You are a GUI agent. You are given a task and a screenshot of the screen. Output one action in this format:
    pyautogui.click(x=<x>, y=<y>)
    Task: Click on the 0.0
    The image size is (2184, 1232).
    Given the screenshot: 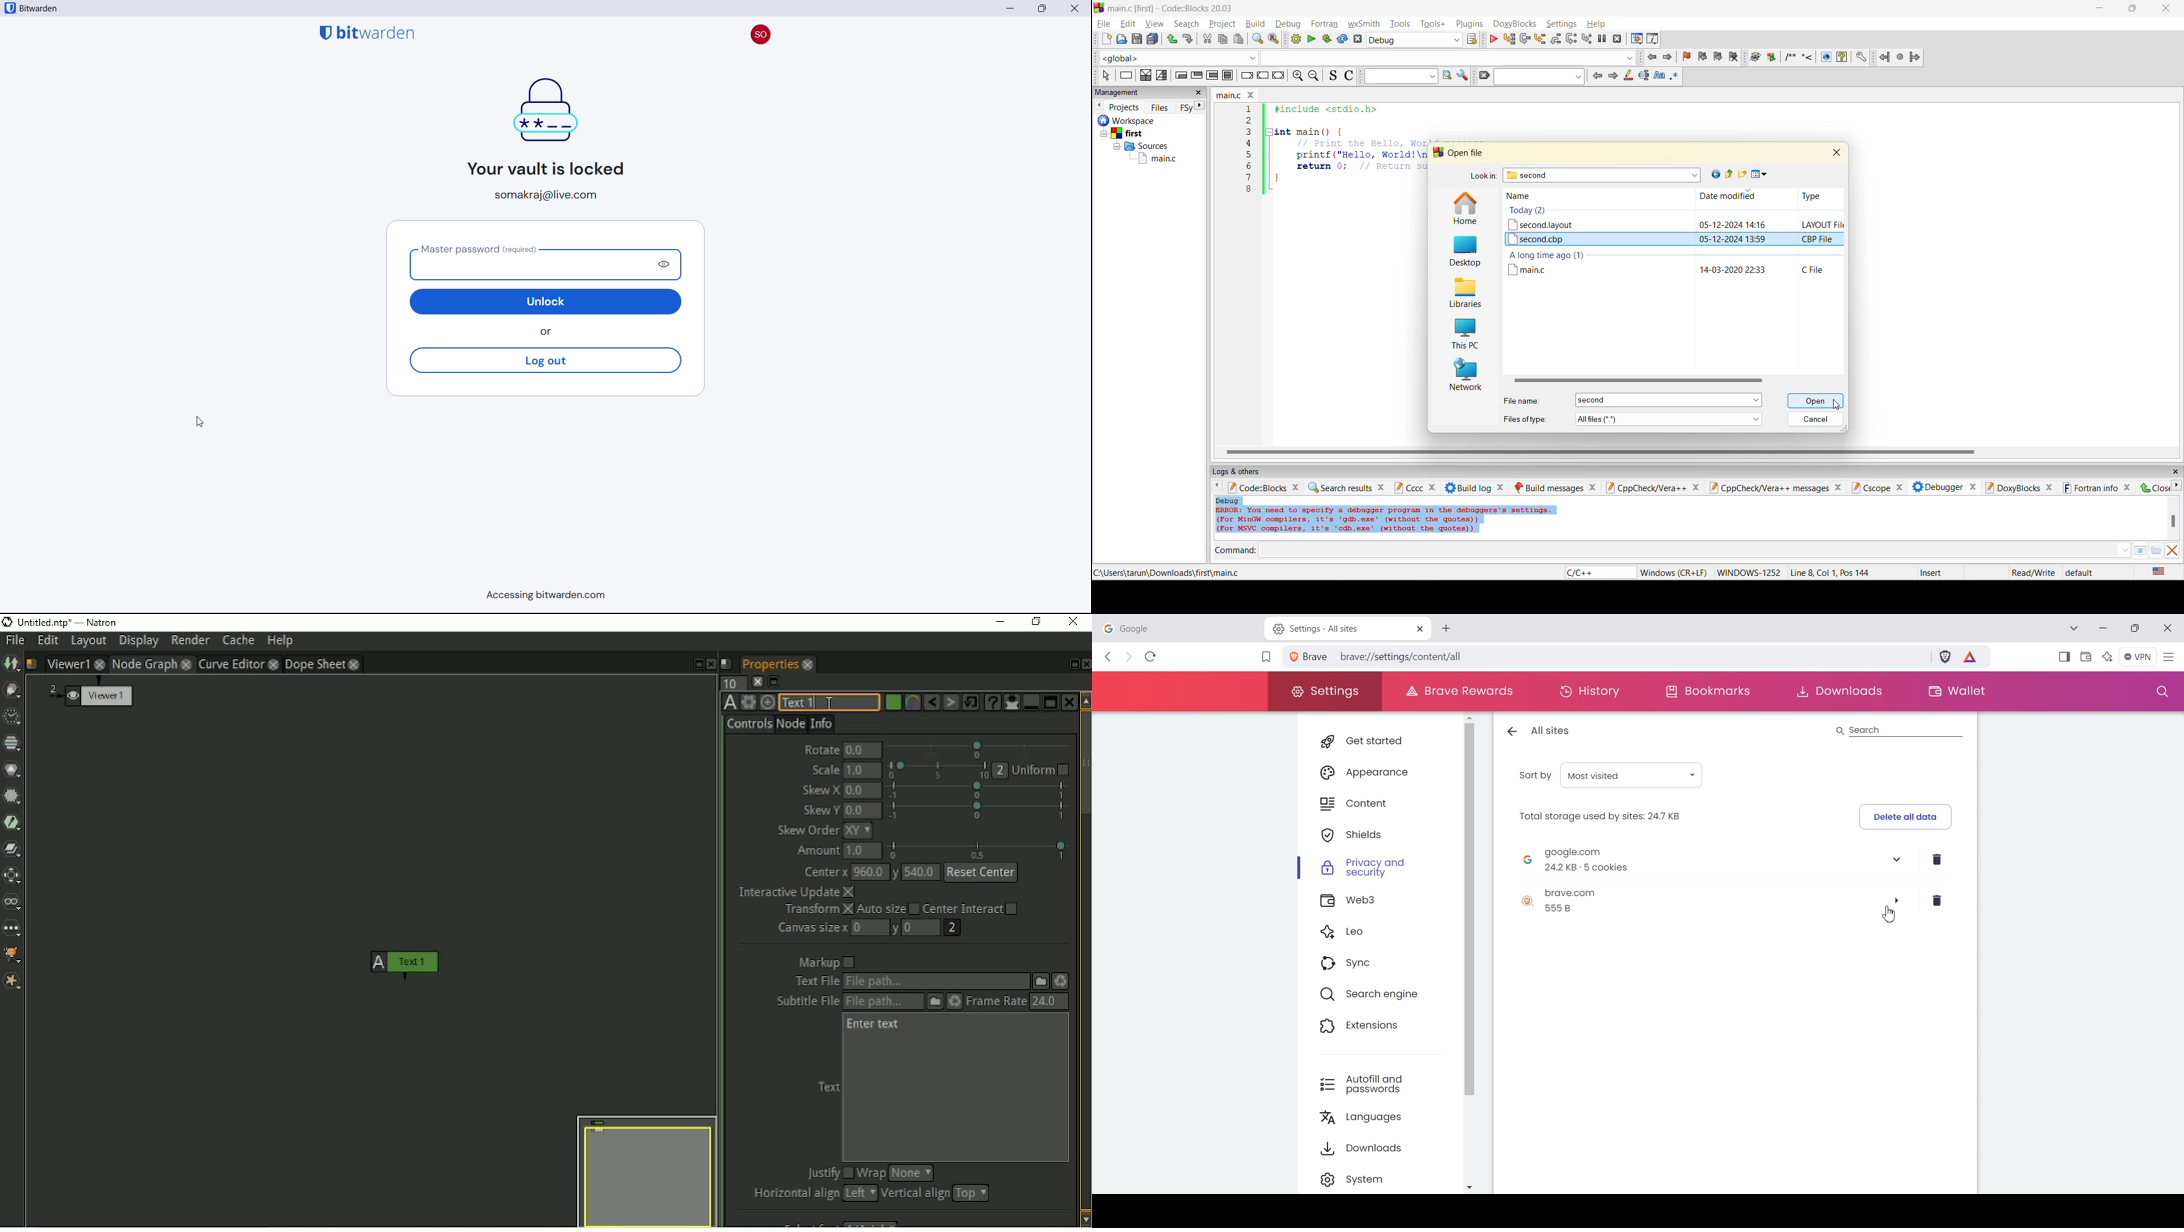 What is the action you would take?
    pyautogui.click(x=863, y=810)
    